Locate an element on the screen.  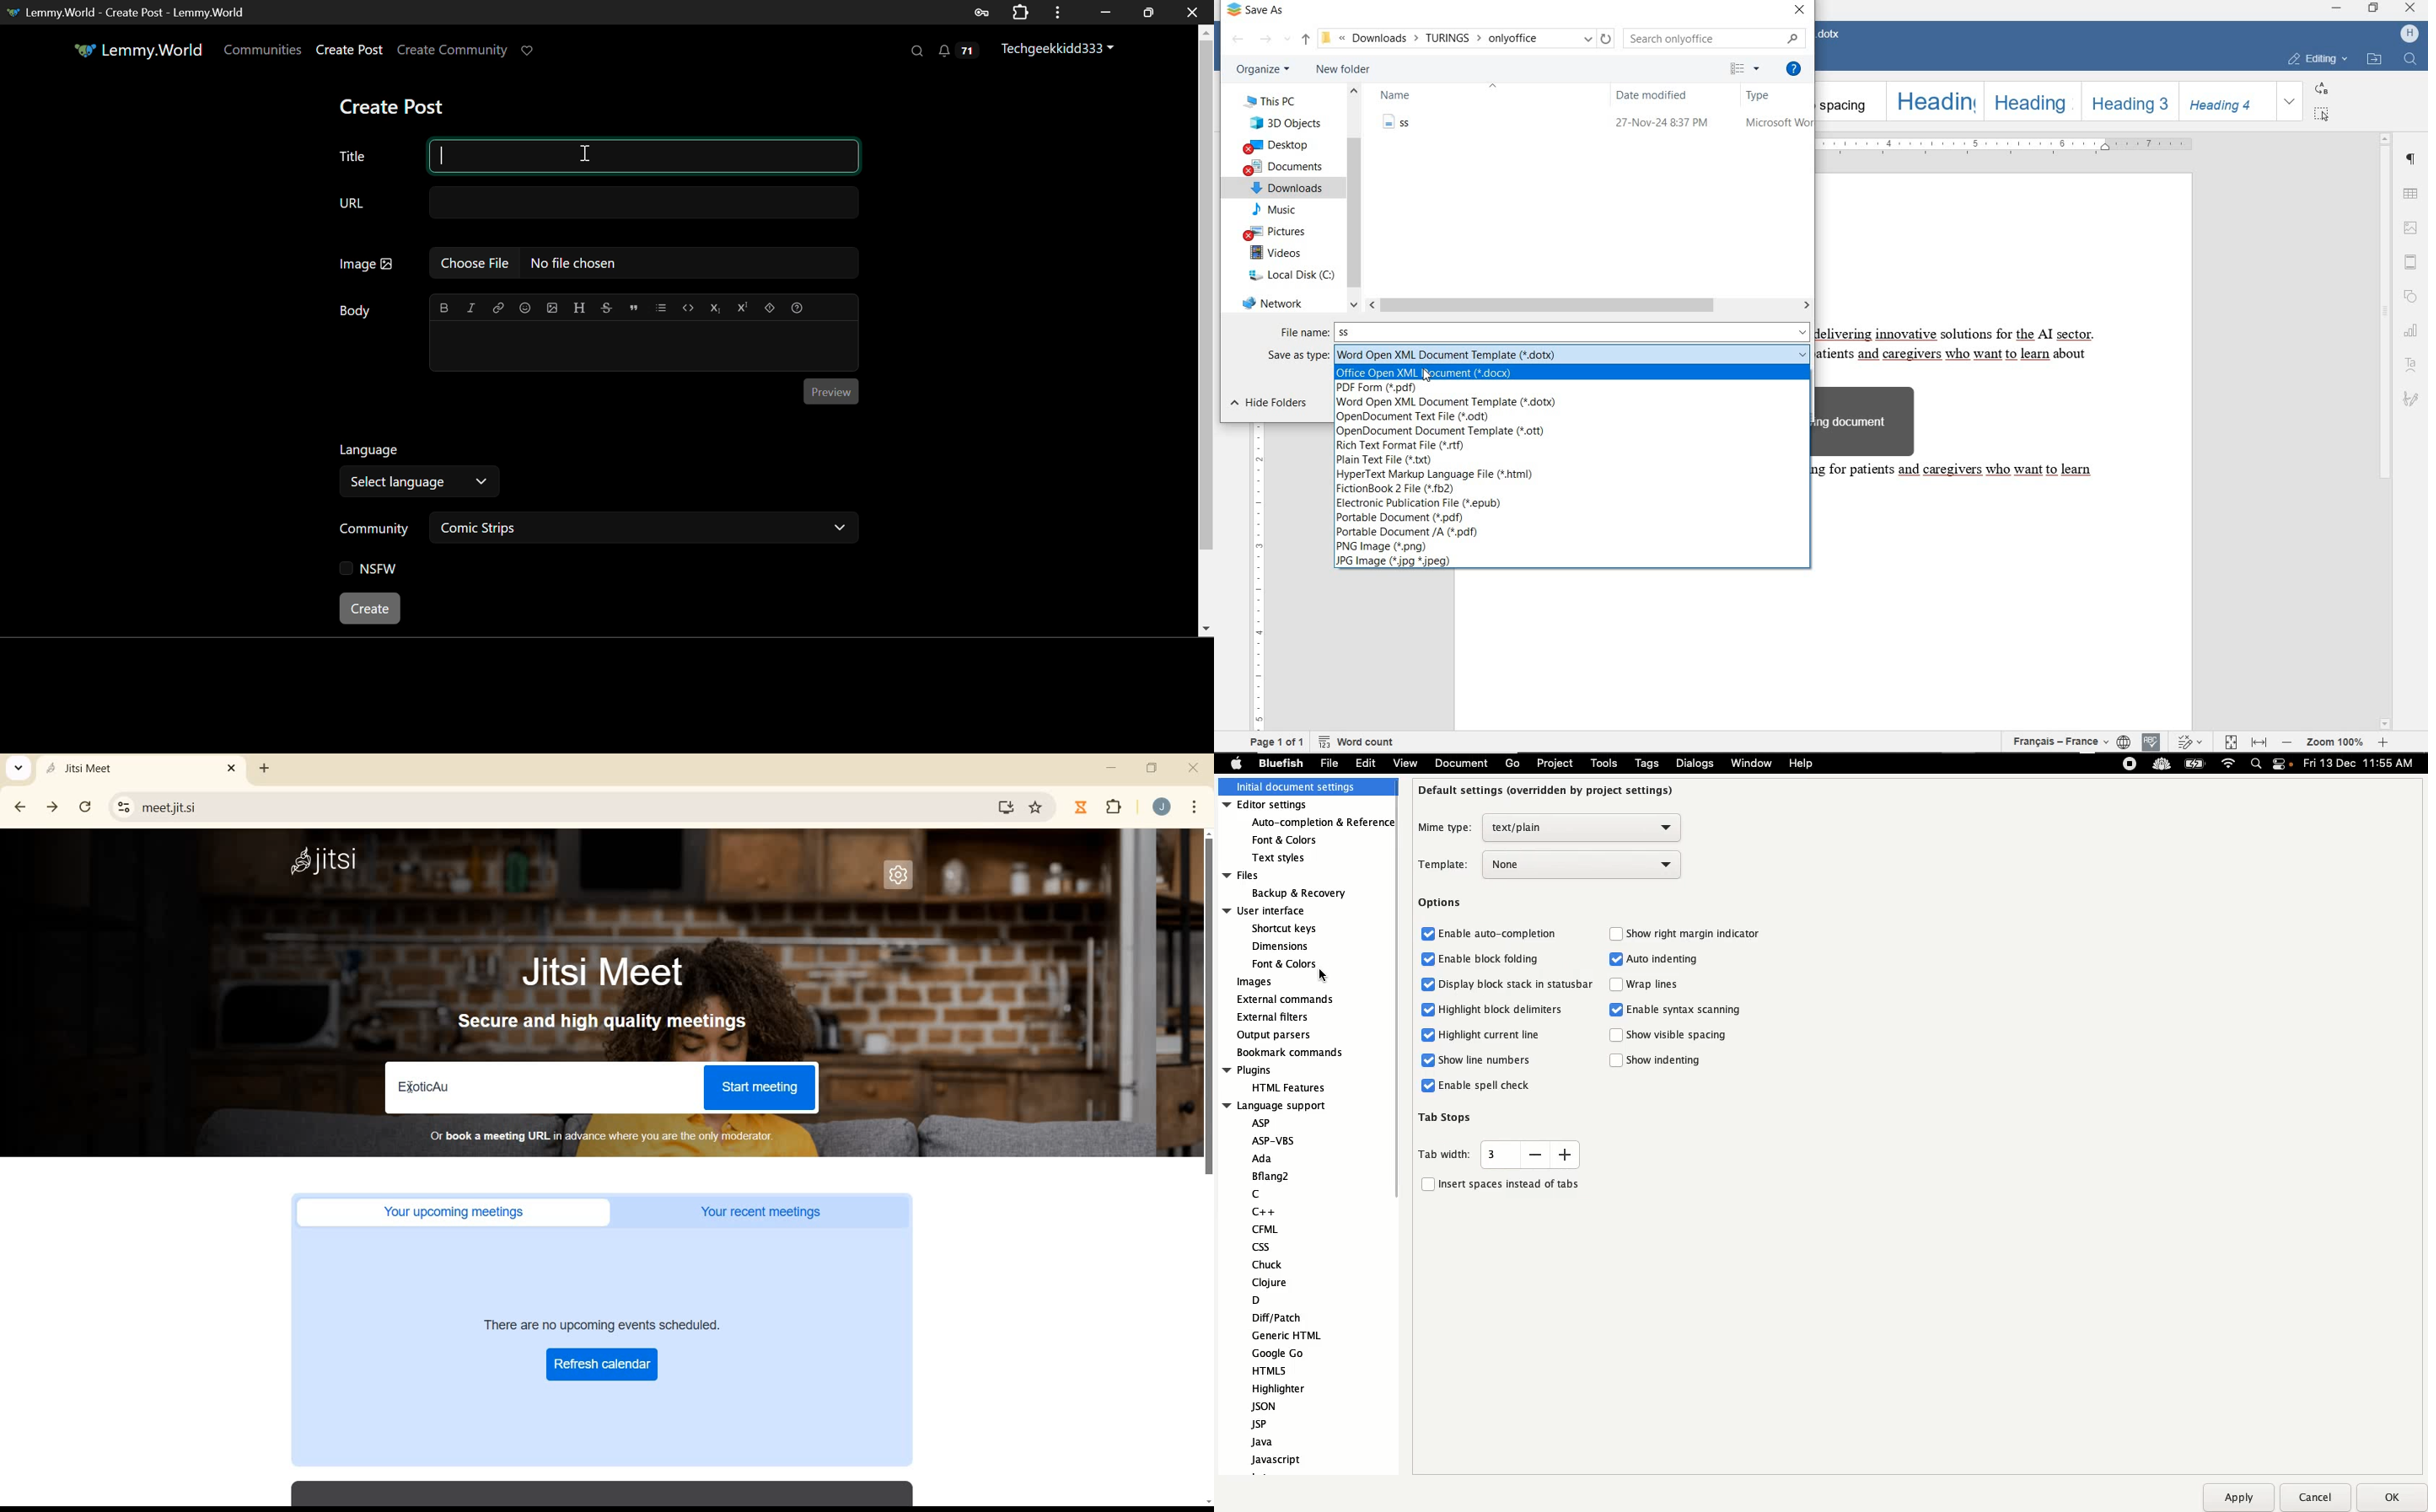
Editor settings is located at coordinates (1305, 806).